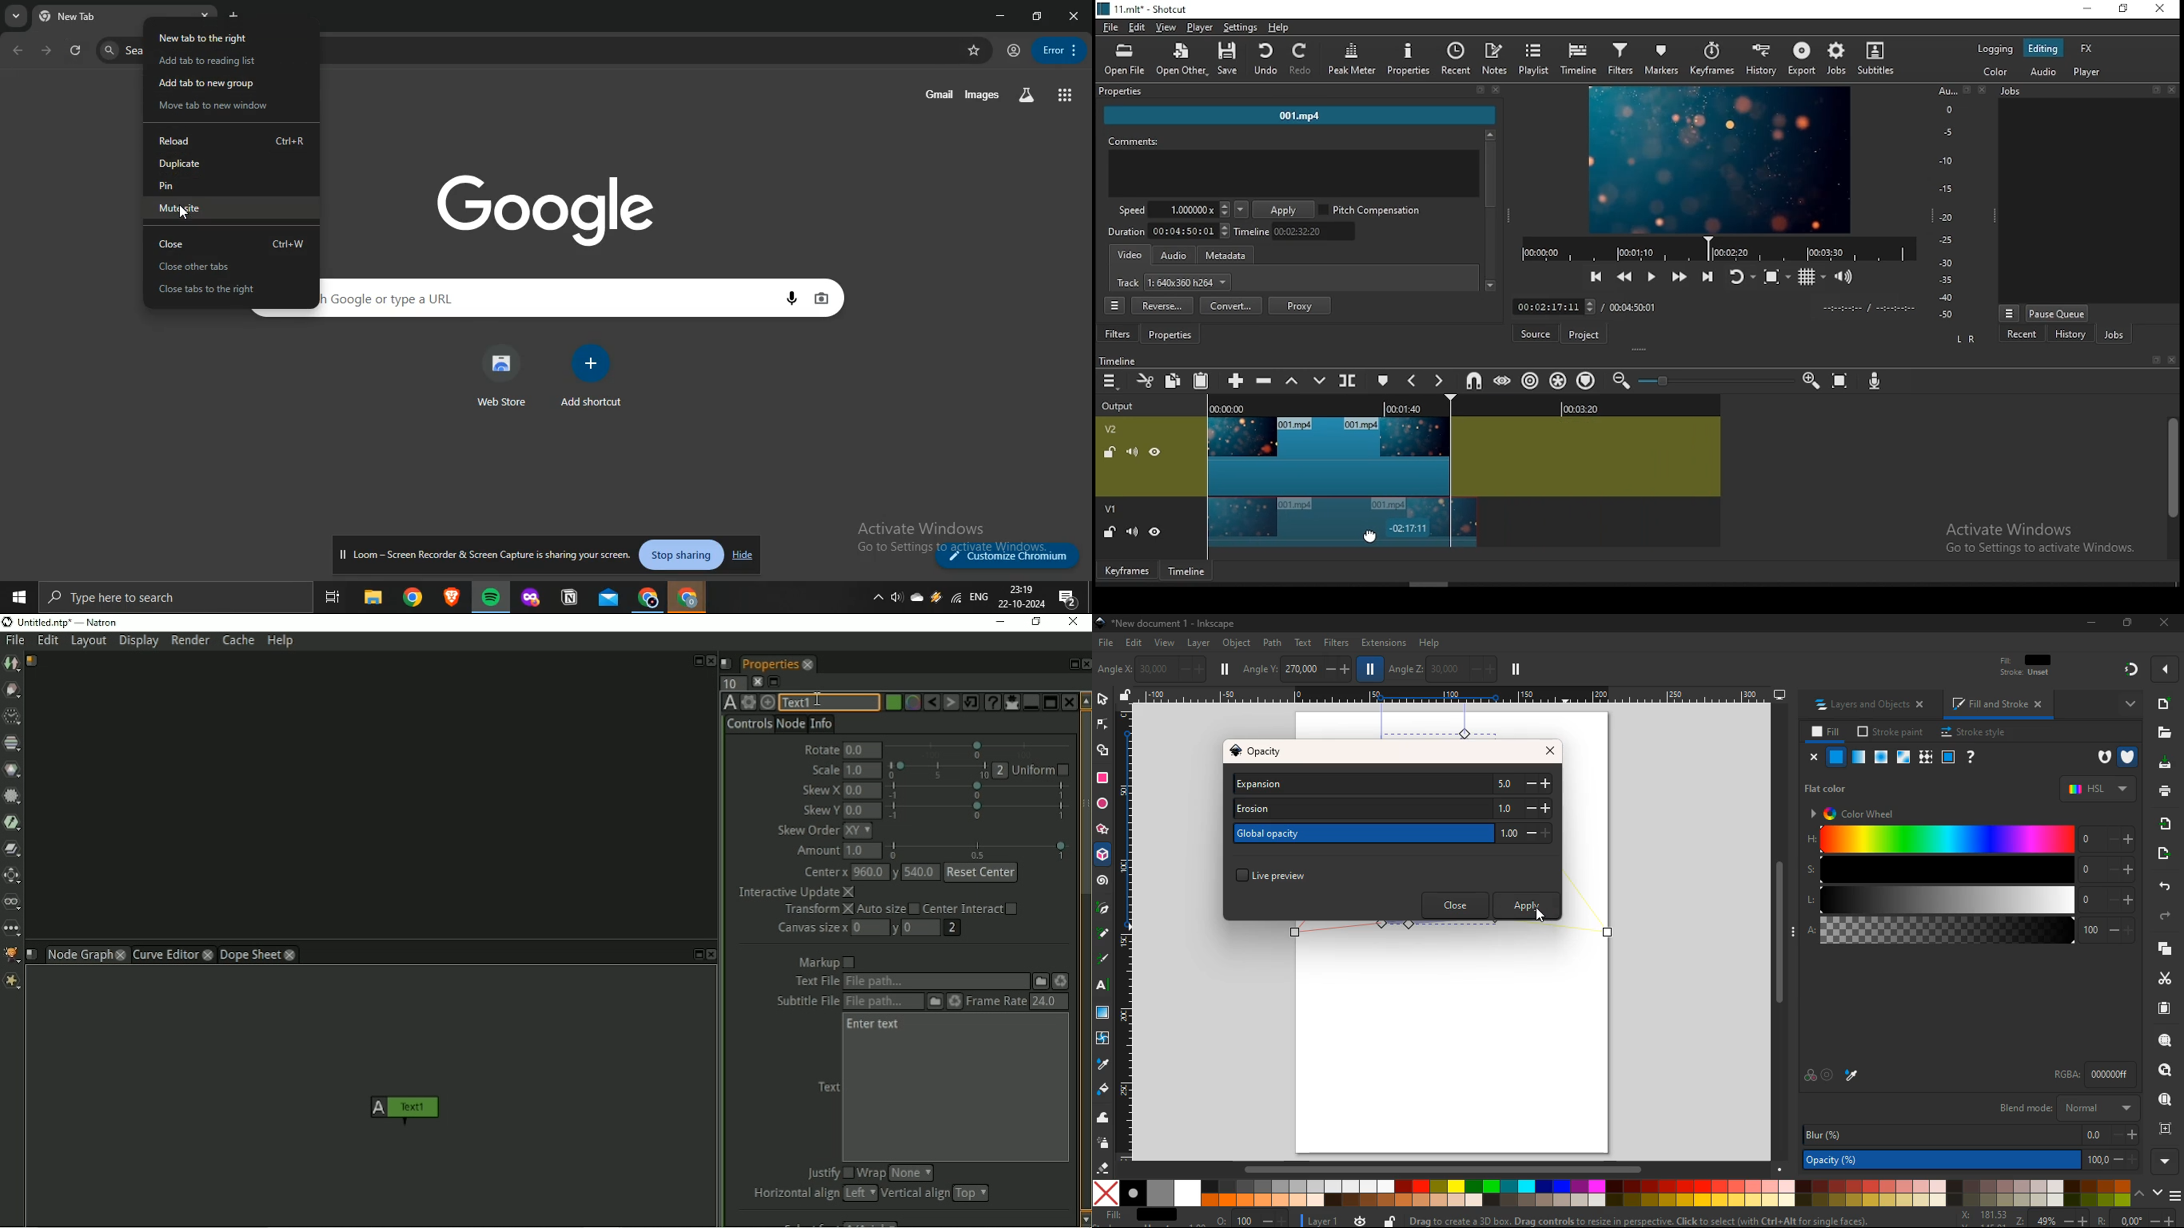  What do you see at coordinates (1371, 211) in the screenshot?
I see `pitch compensation` at bounding box center [1371, 211].